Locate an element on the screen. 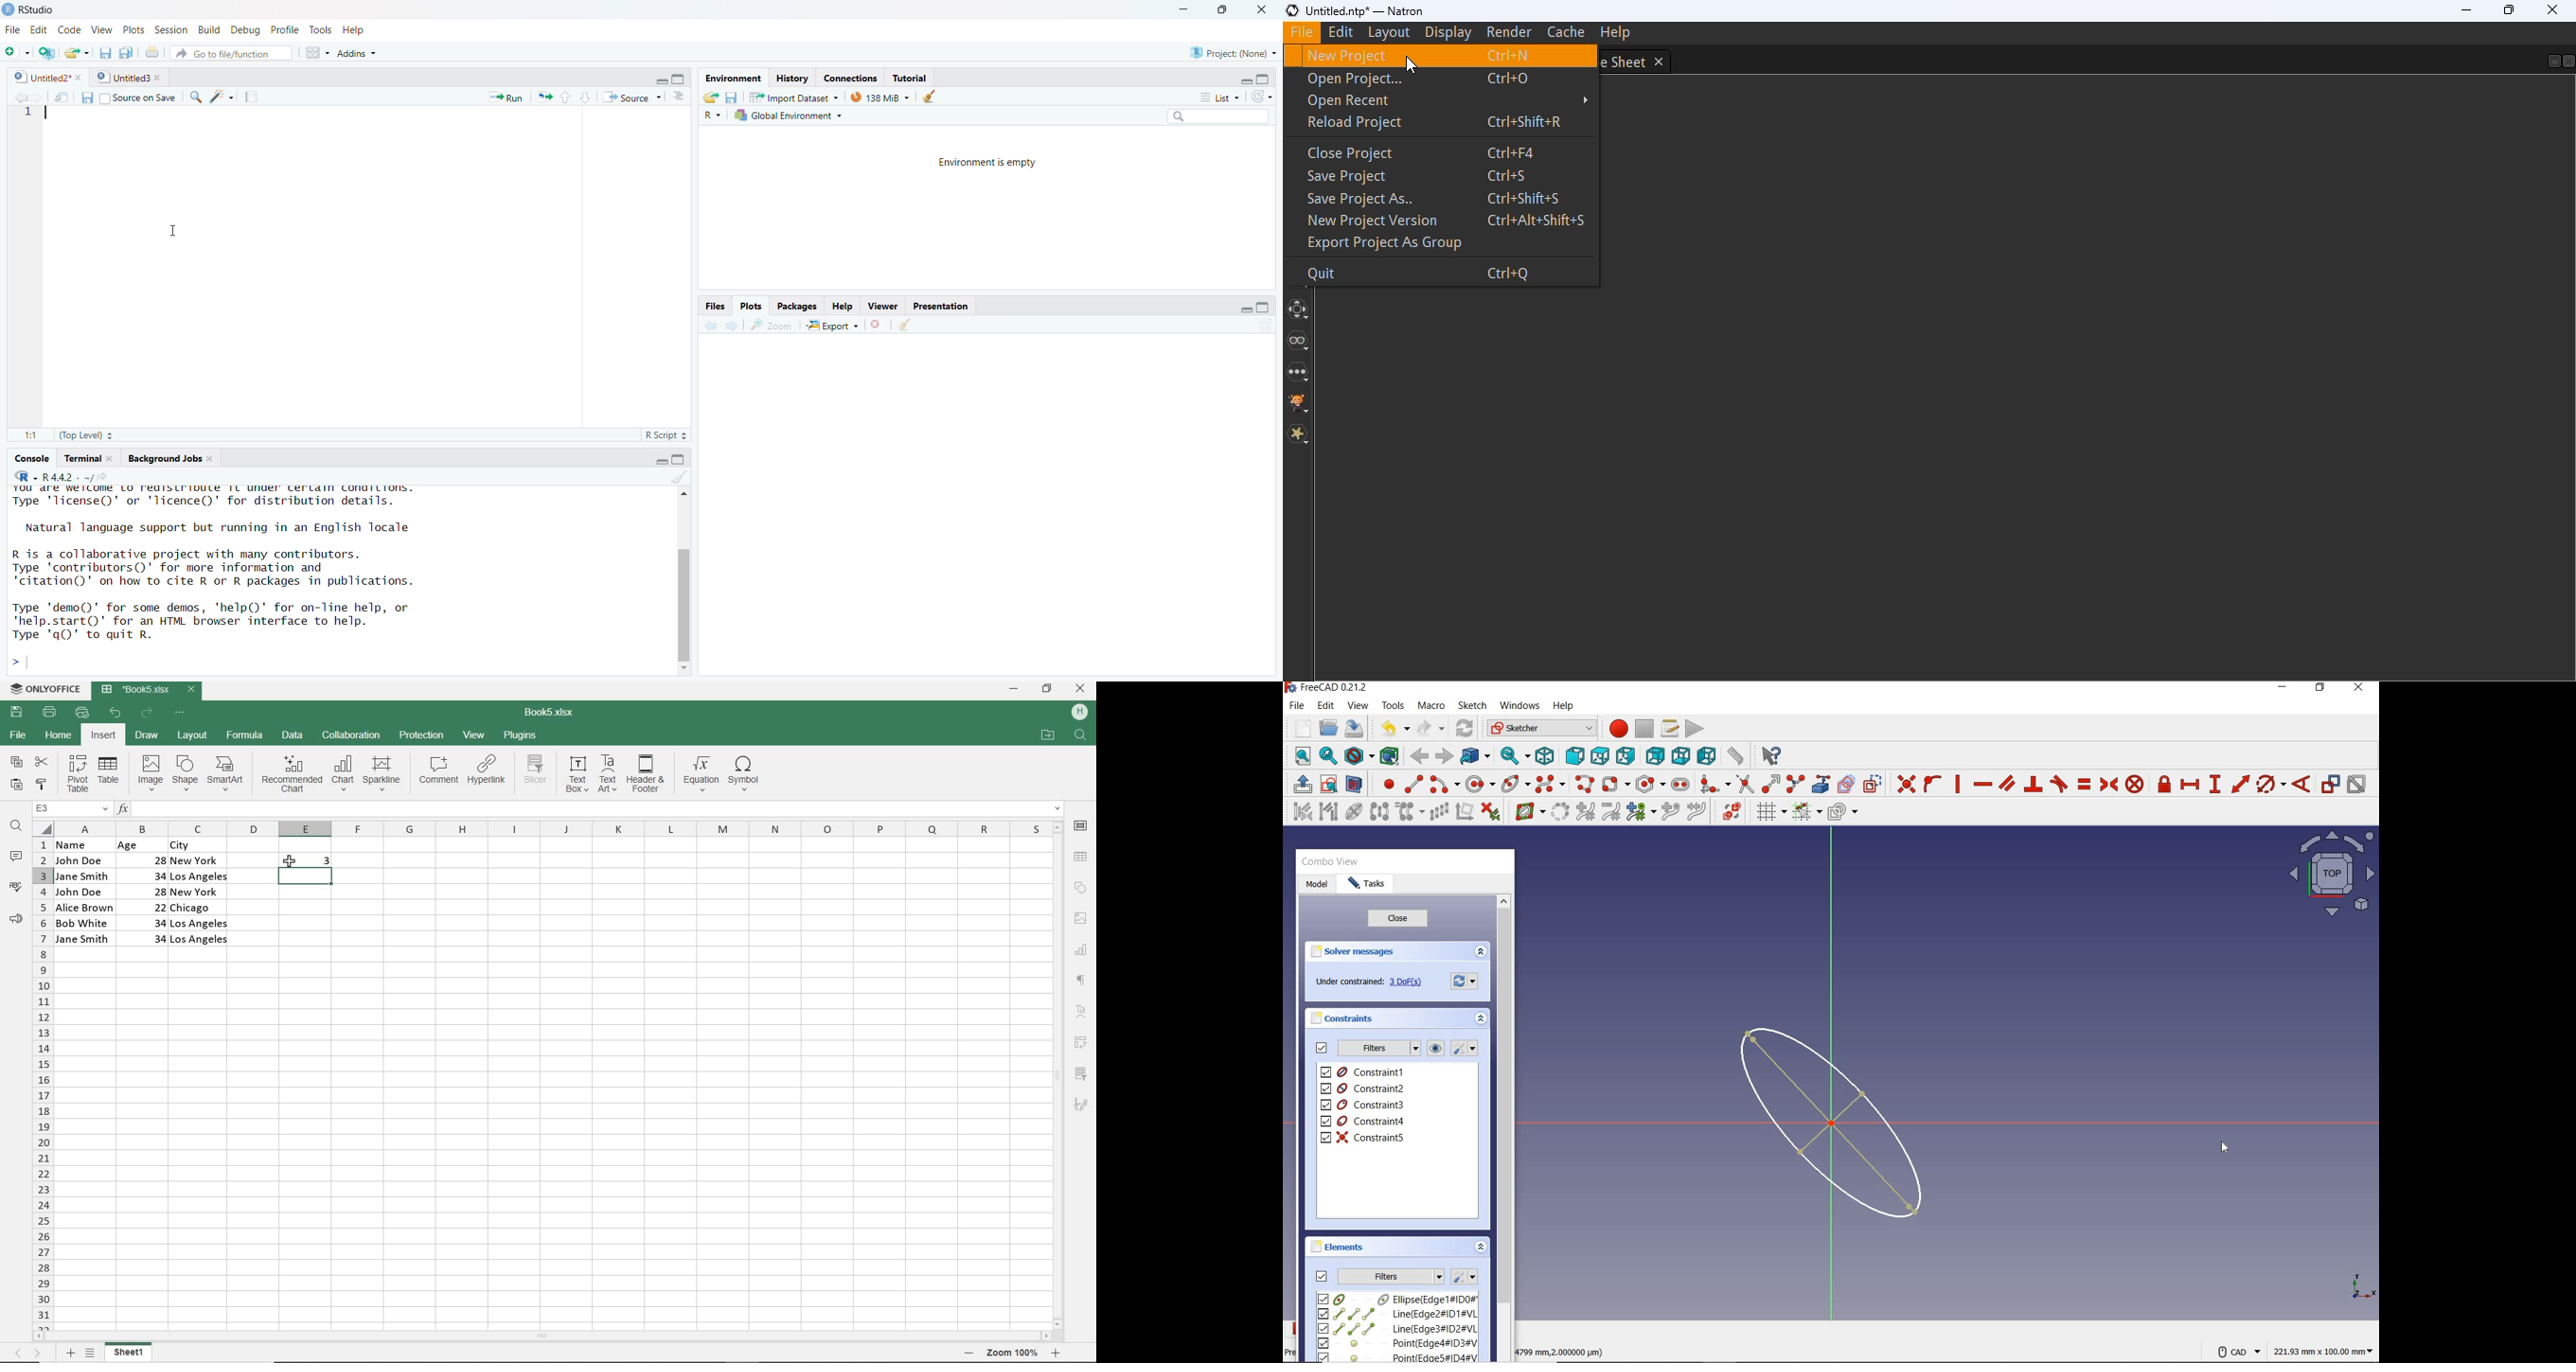 The width and height of the screenshot is (2576, 1372). CHART is located at coordinates (1081, 949).